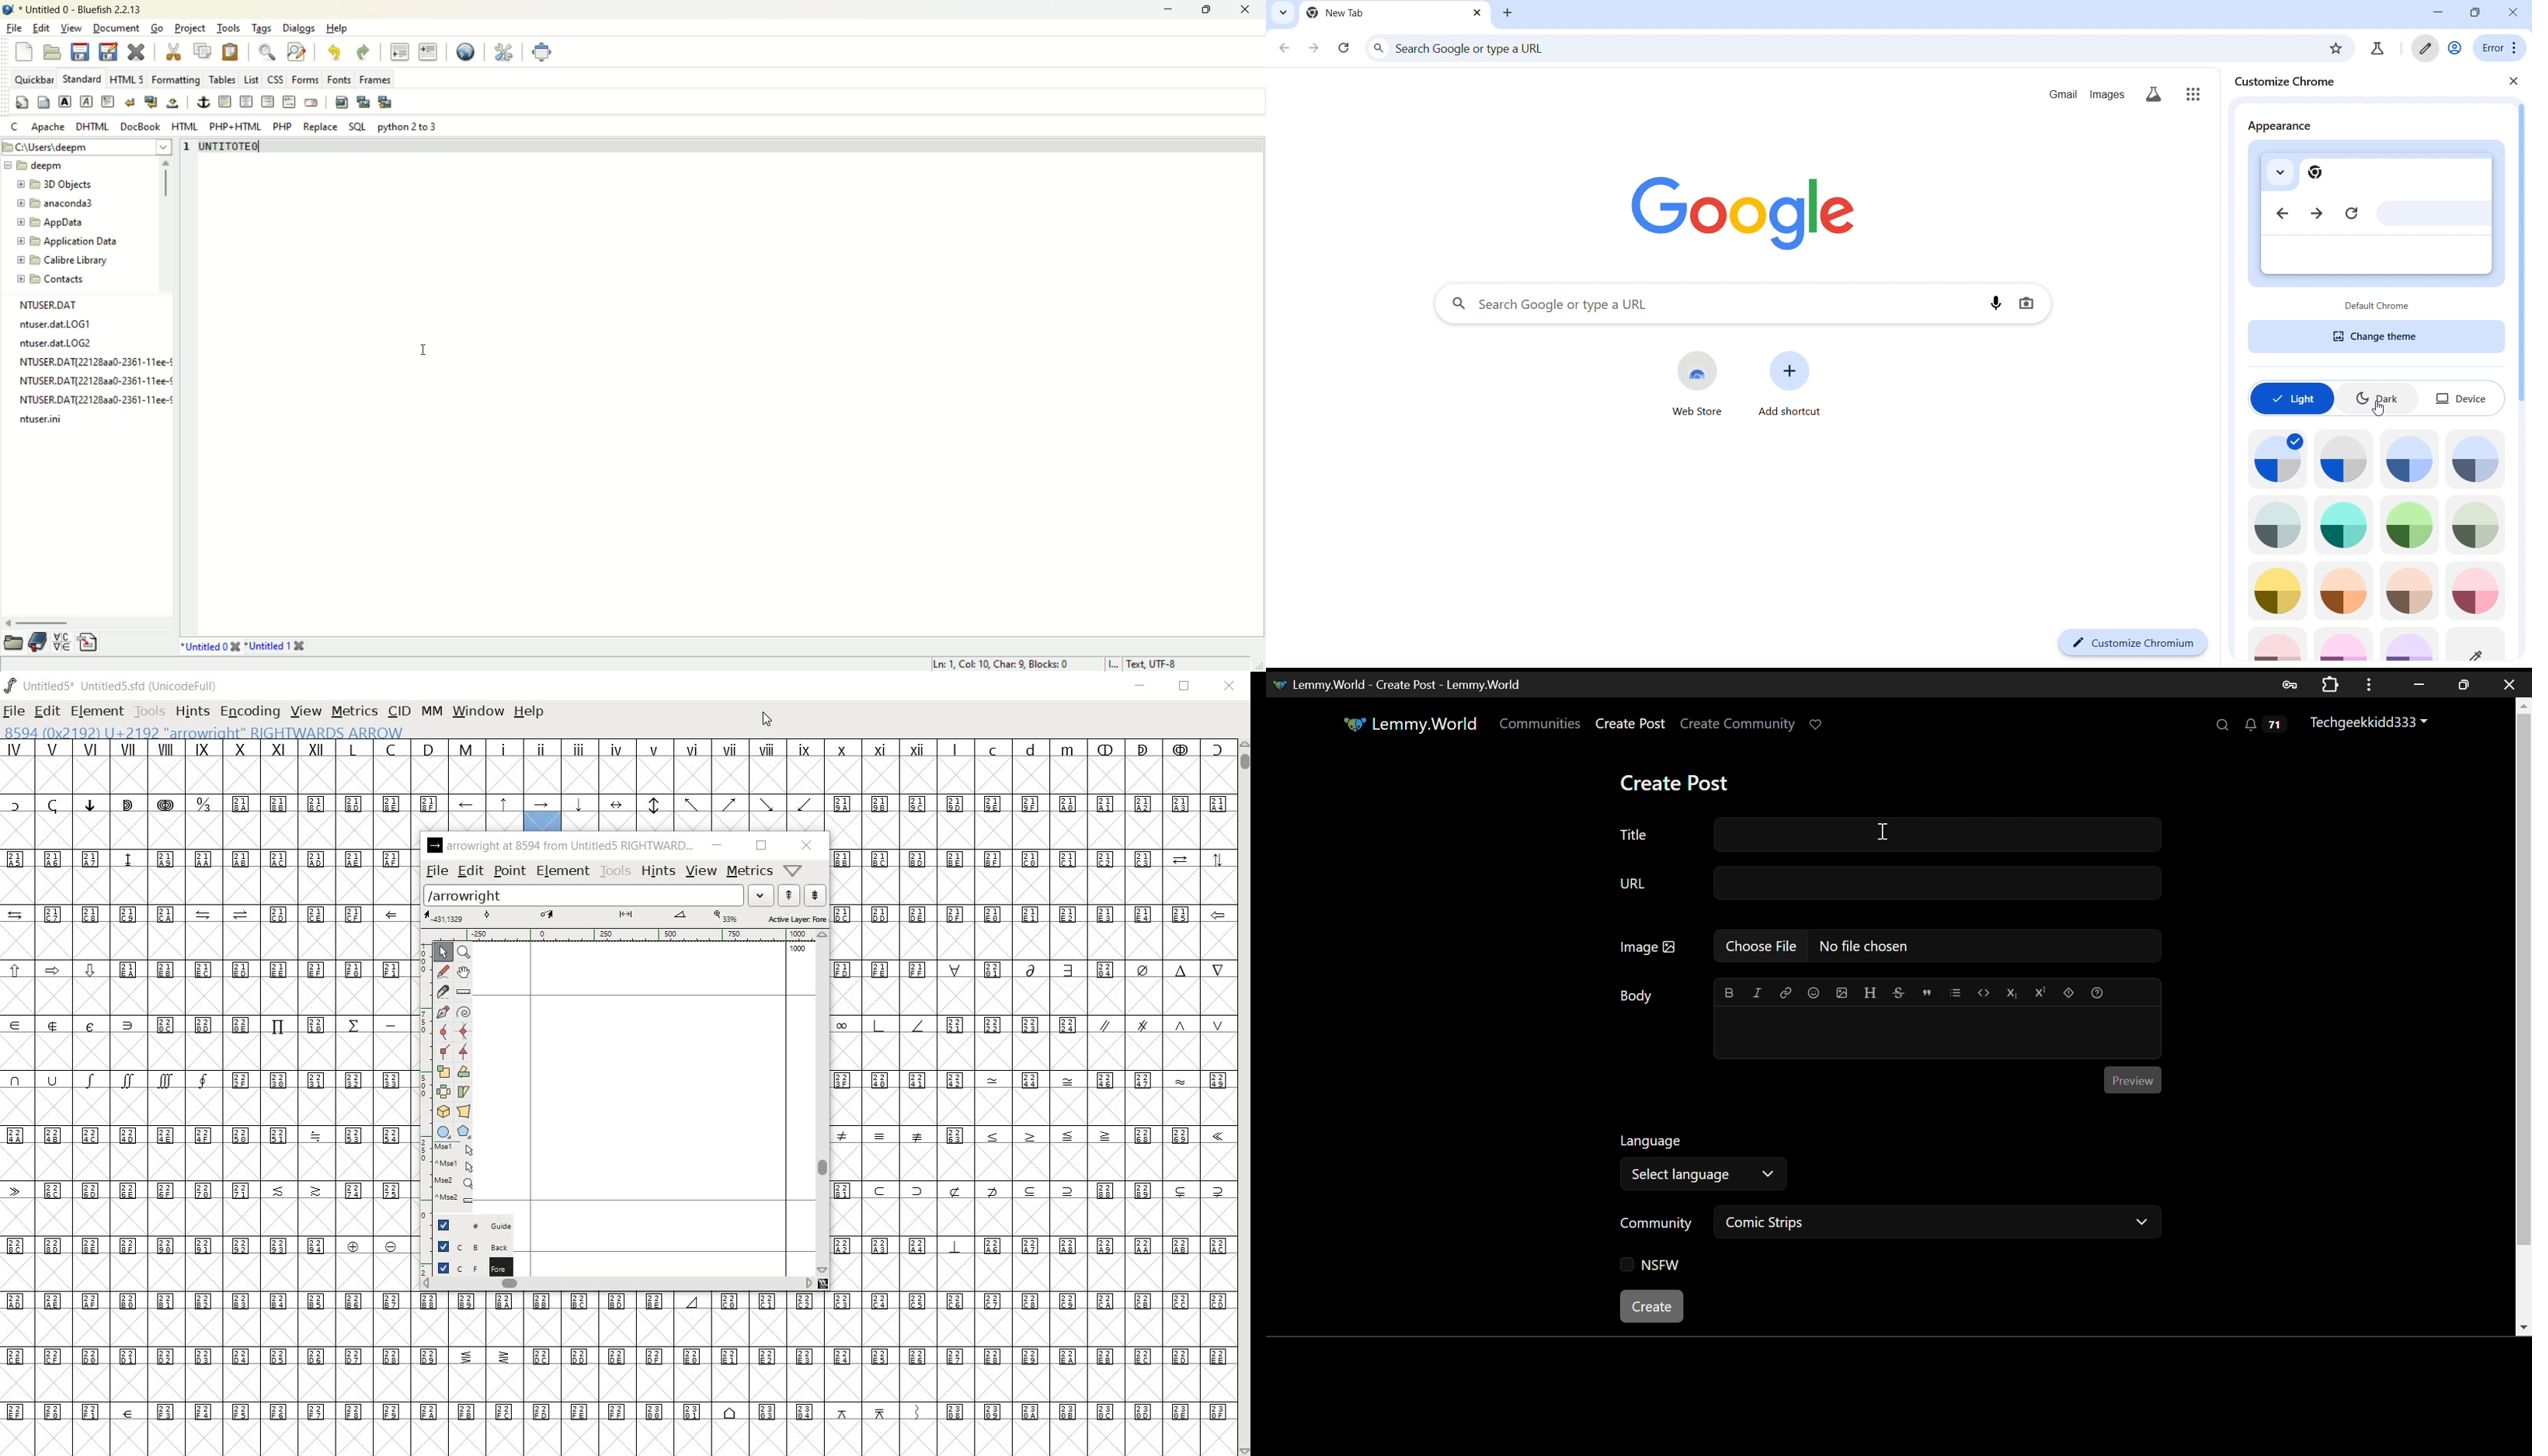 The height and width of the screenshot is (1456, 2548). What do you see at coordinates (2514, 11) in the screenshot?
I see `close` at bounding box center [2514, 11].